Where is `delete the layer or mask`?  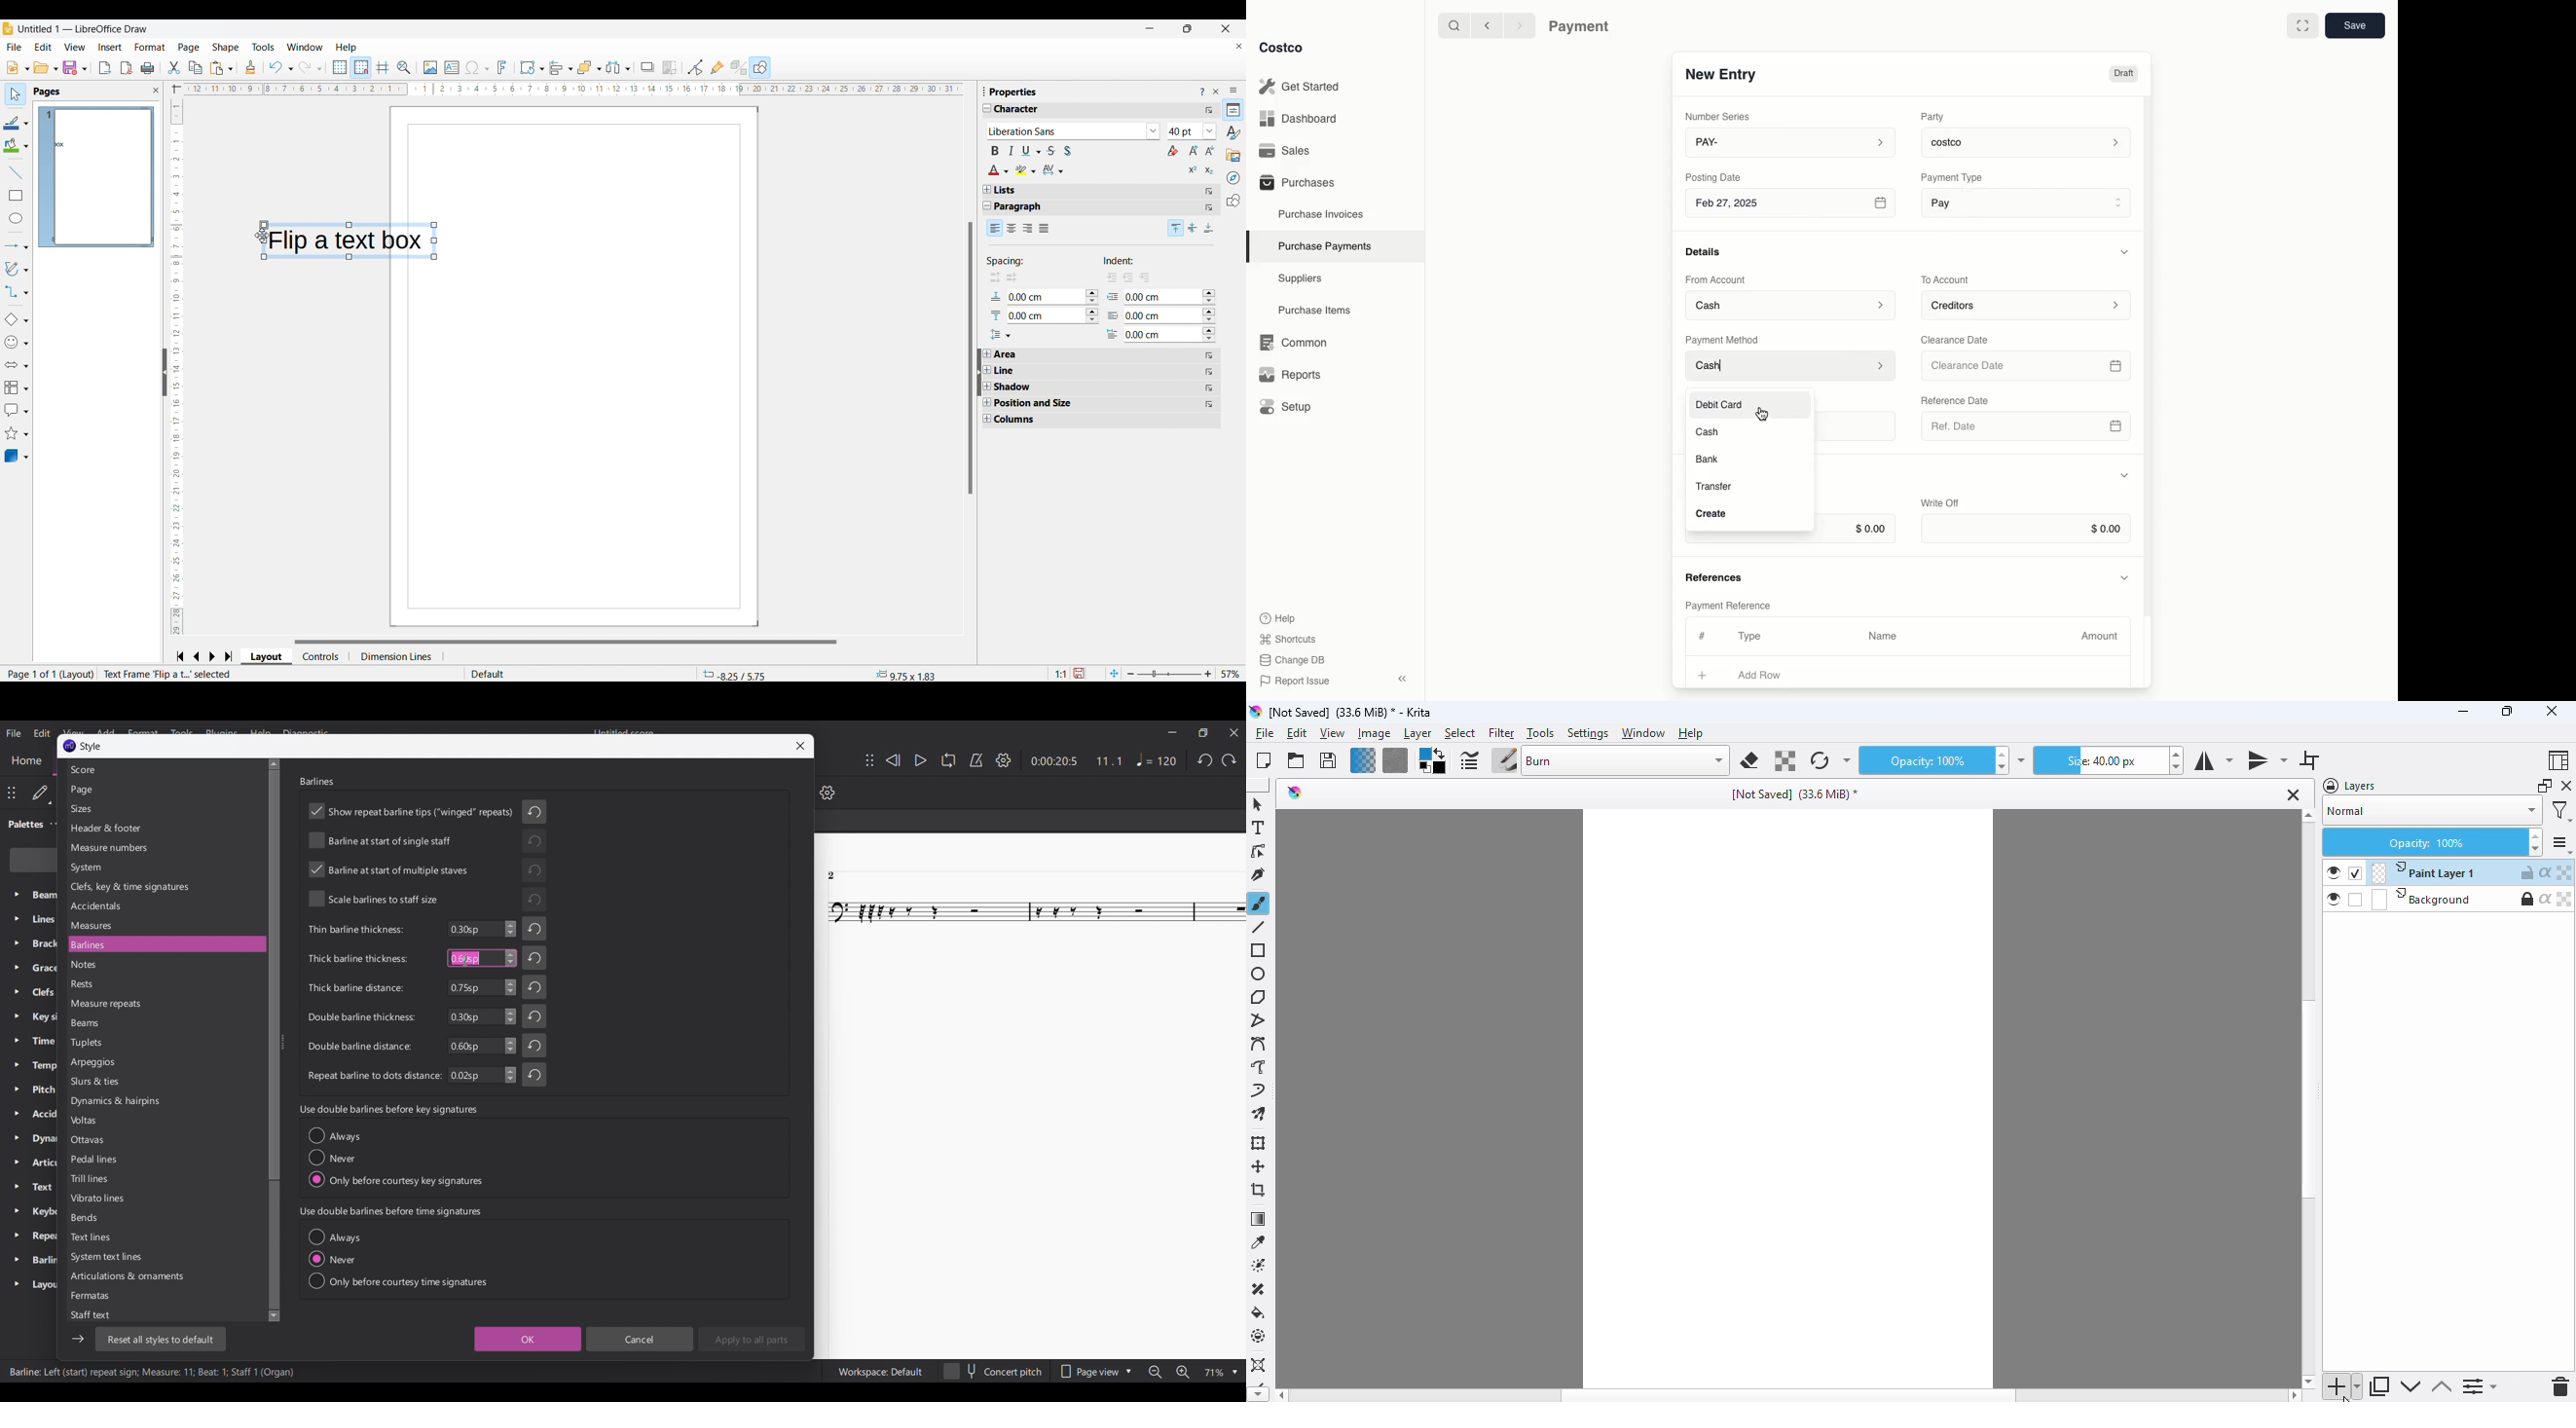
delete the layer or mask is located at coordinates (2561, 1386).